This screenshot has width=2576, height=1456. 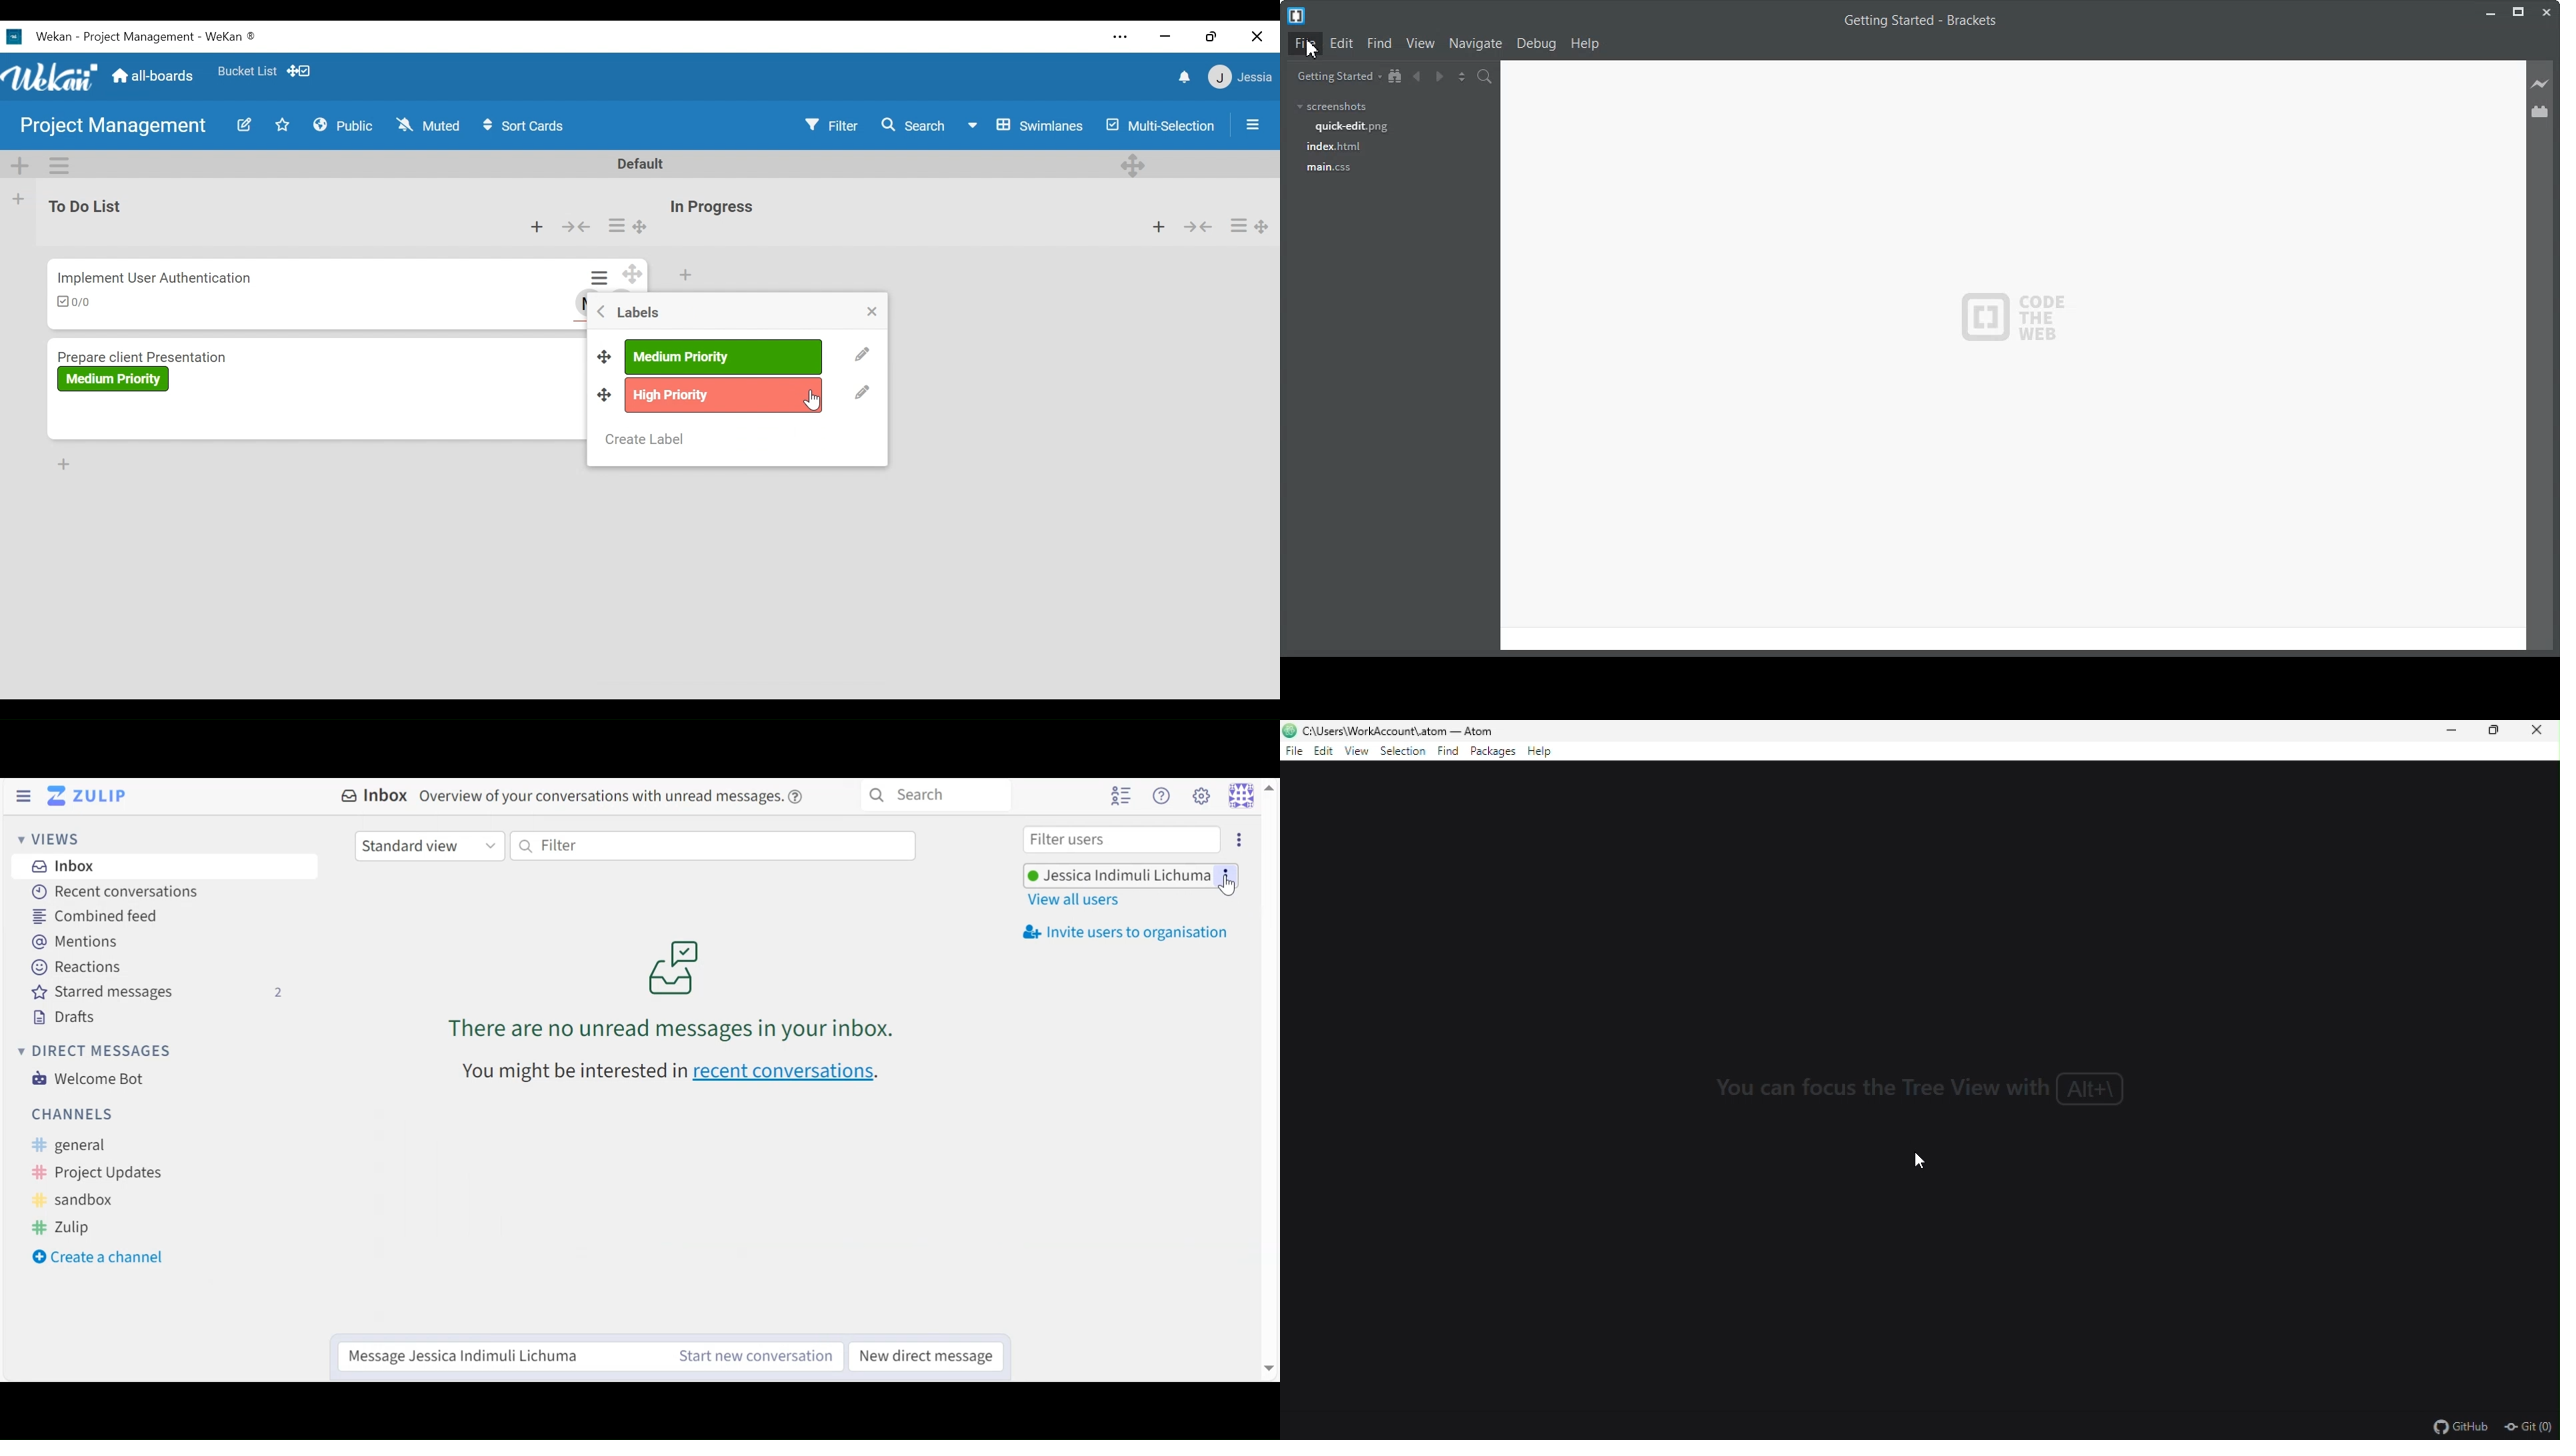 What do you see at coordinates (86, 1079) in the screenshot?
I see `Welcome Bot` at bounding box center [86, 1079].